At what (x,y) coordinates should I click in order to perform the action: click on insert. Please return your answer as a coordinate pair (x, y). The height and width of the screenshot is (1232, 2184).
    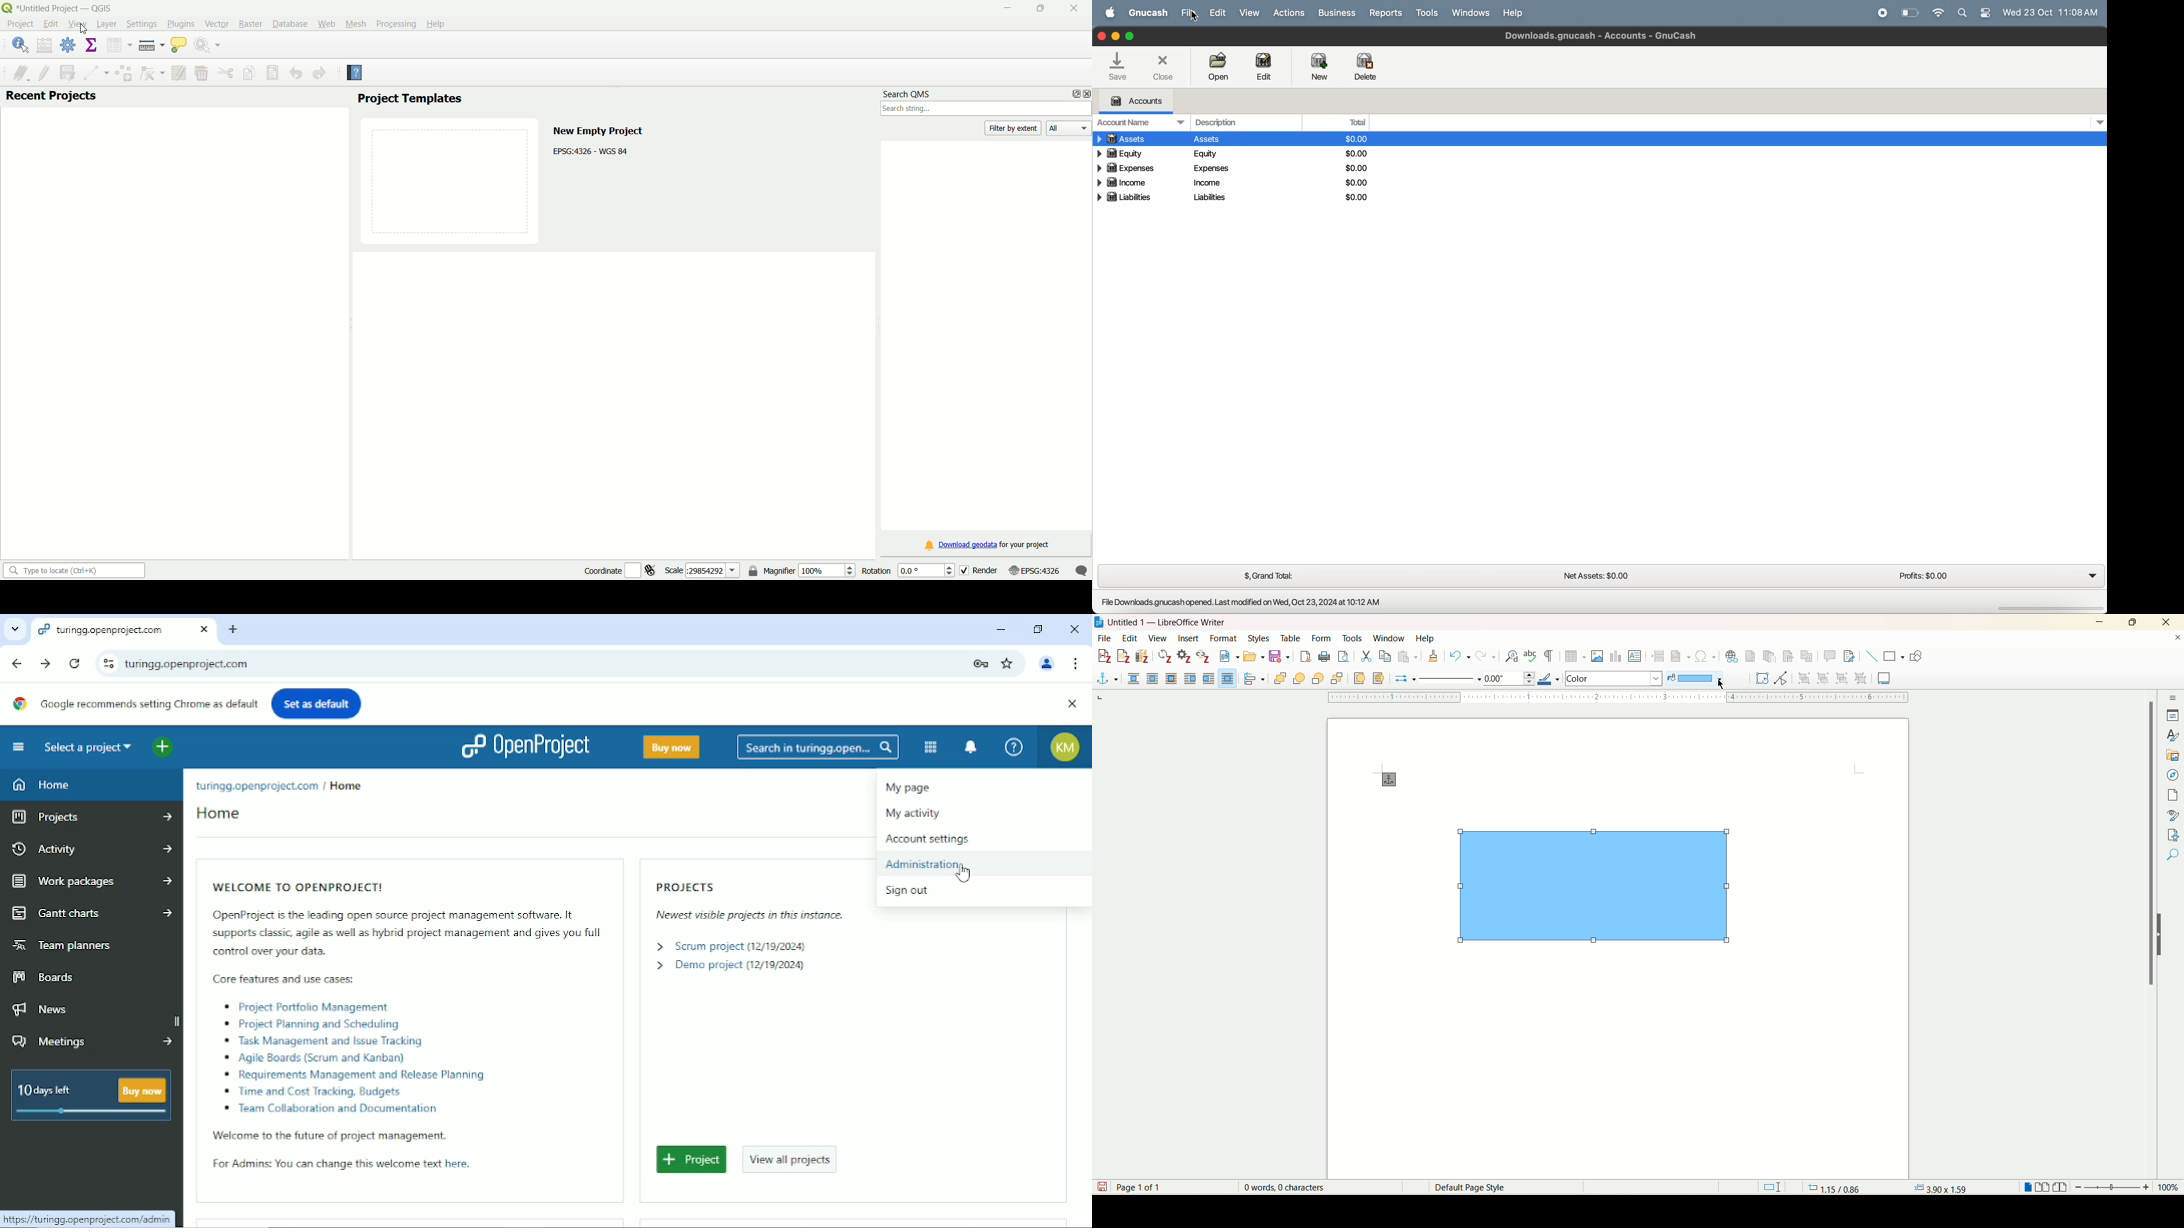
    Looking at the image, I should click on (1189, 639).